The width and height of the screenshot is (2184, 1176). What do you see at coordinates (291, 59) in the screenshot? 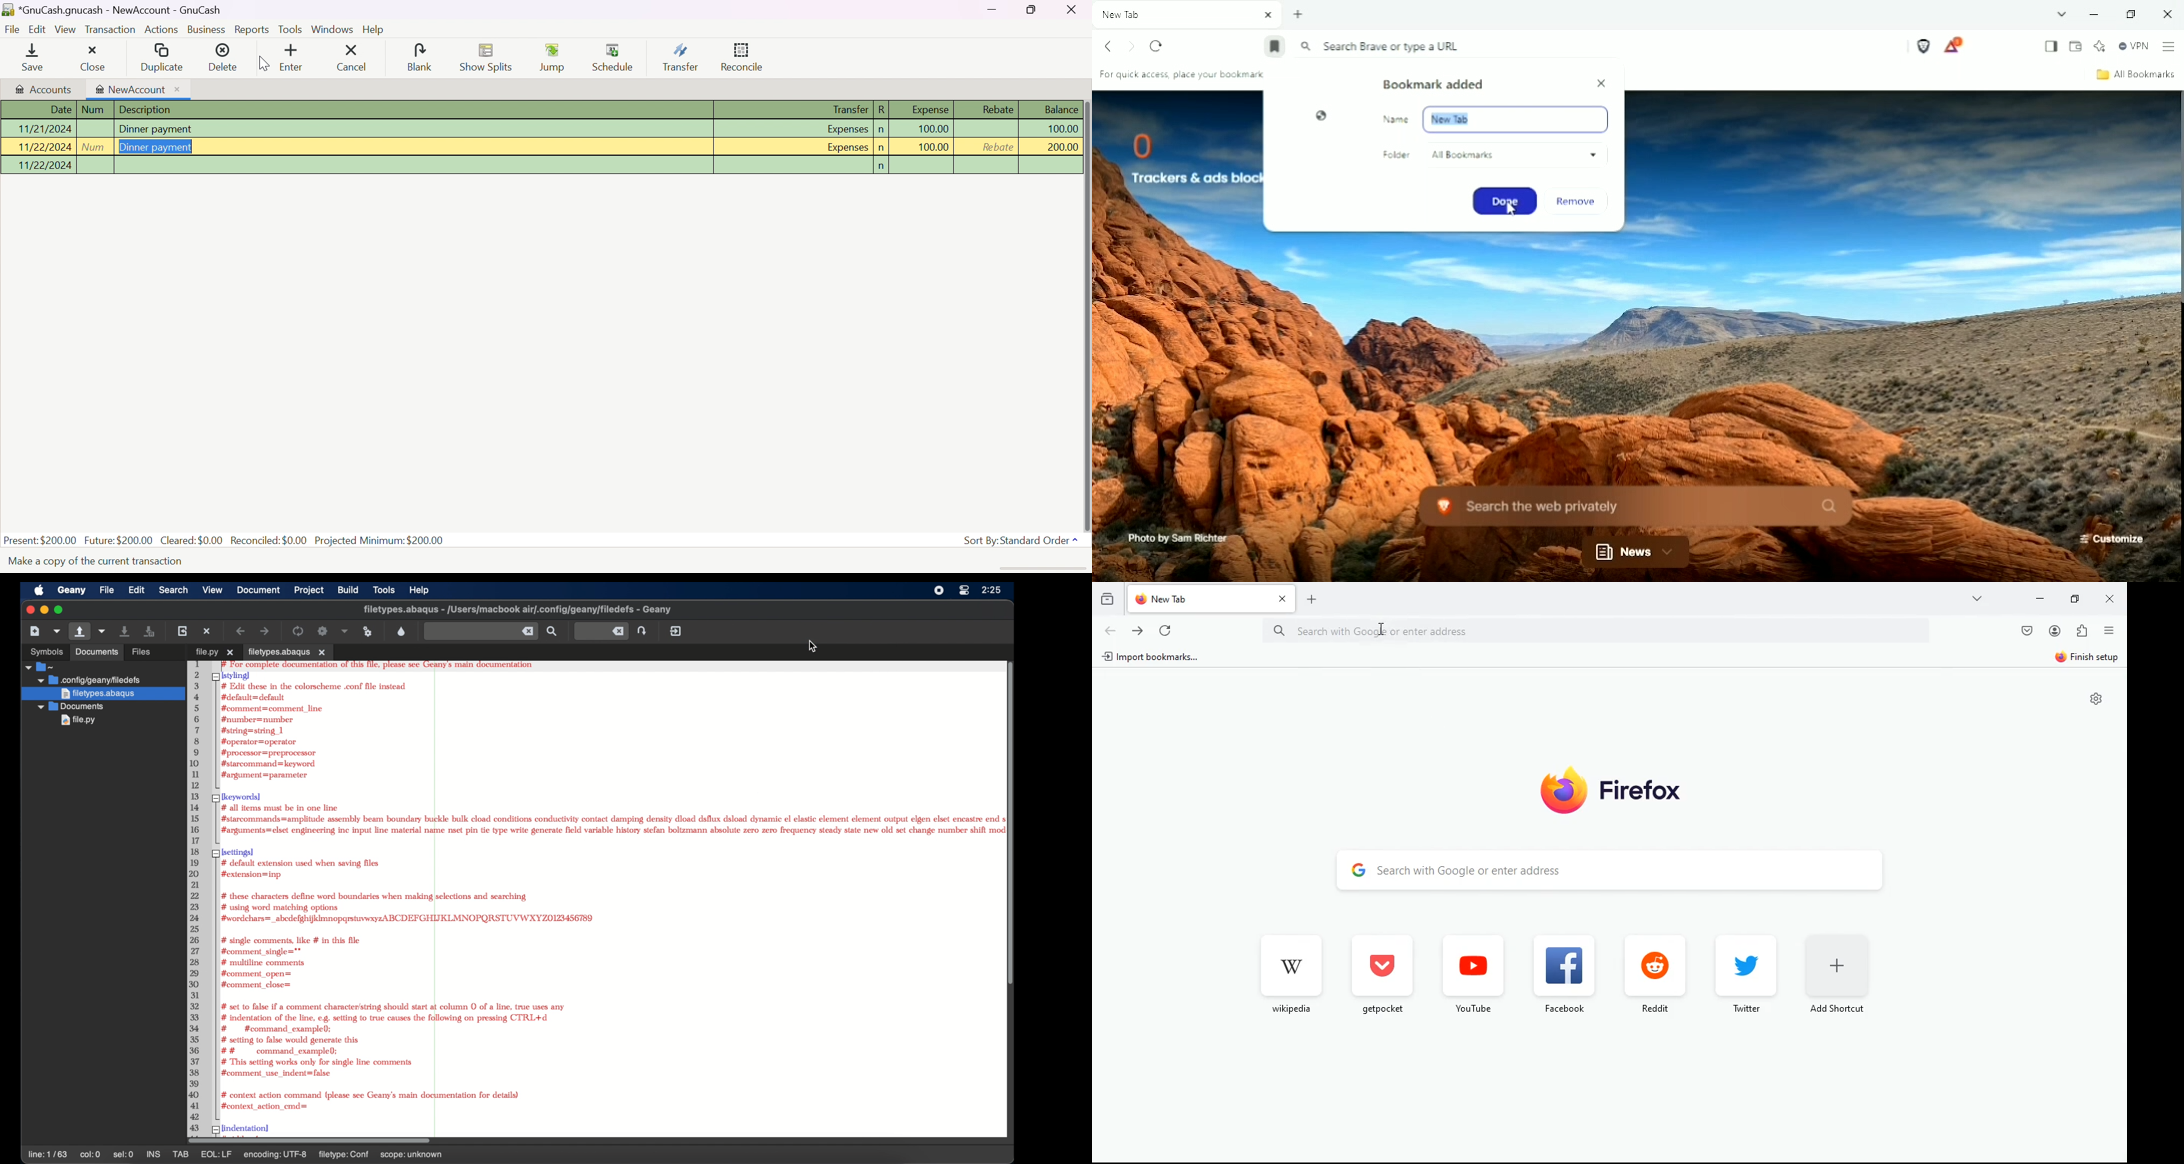
I see `Enter` at bounding box center [291, 59].